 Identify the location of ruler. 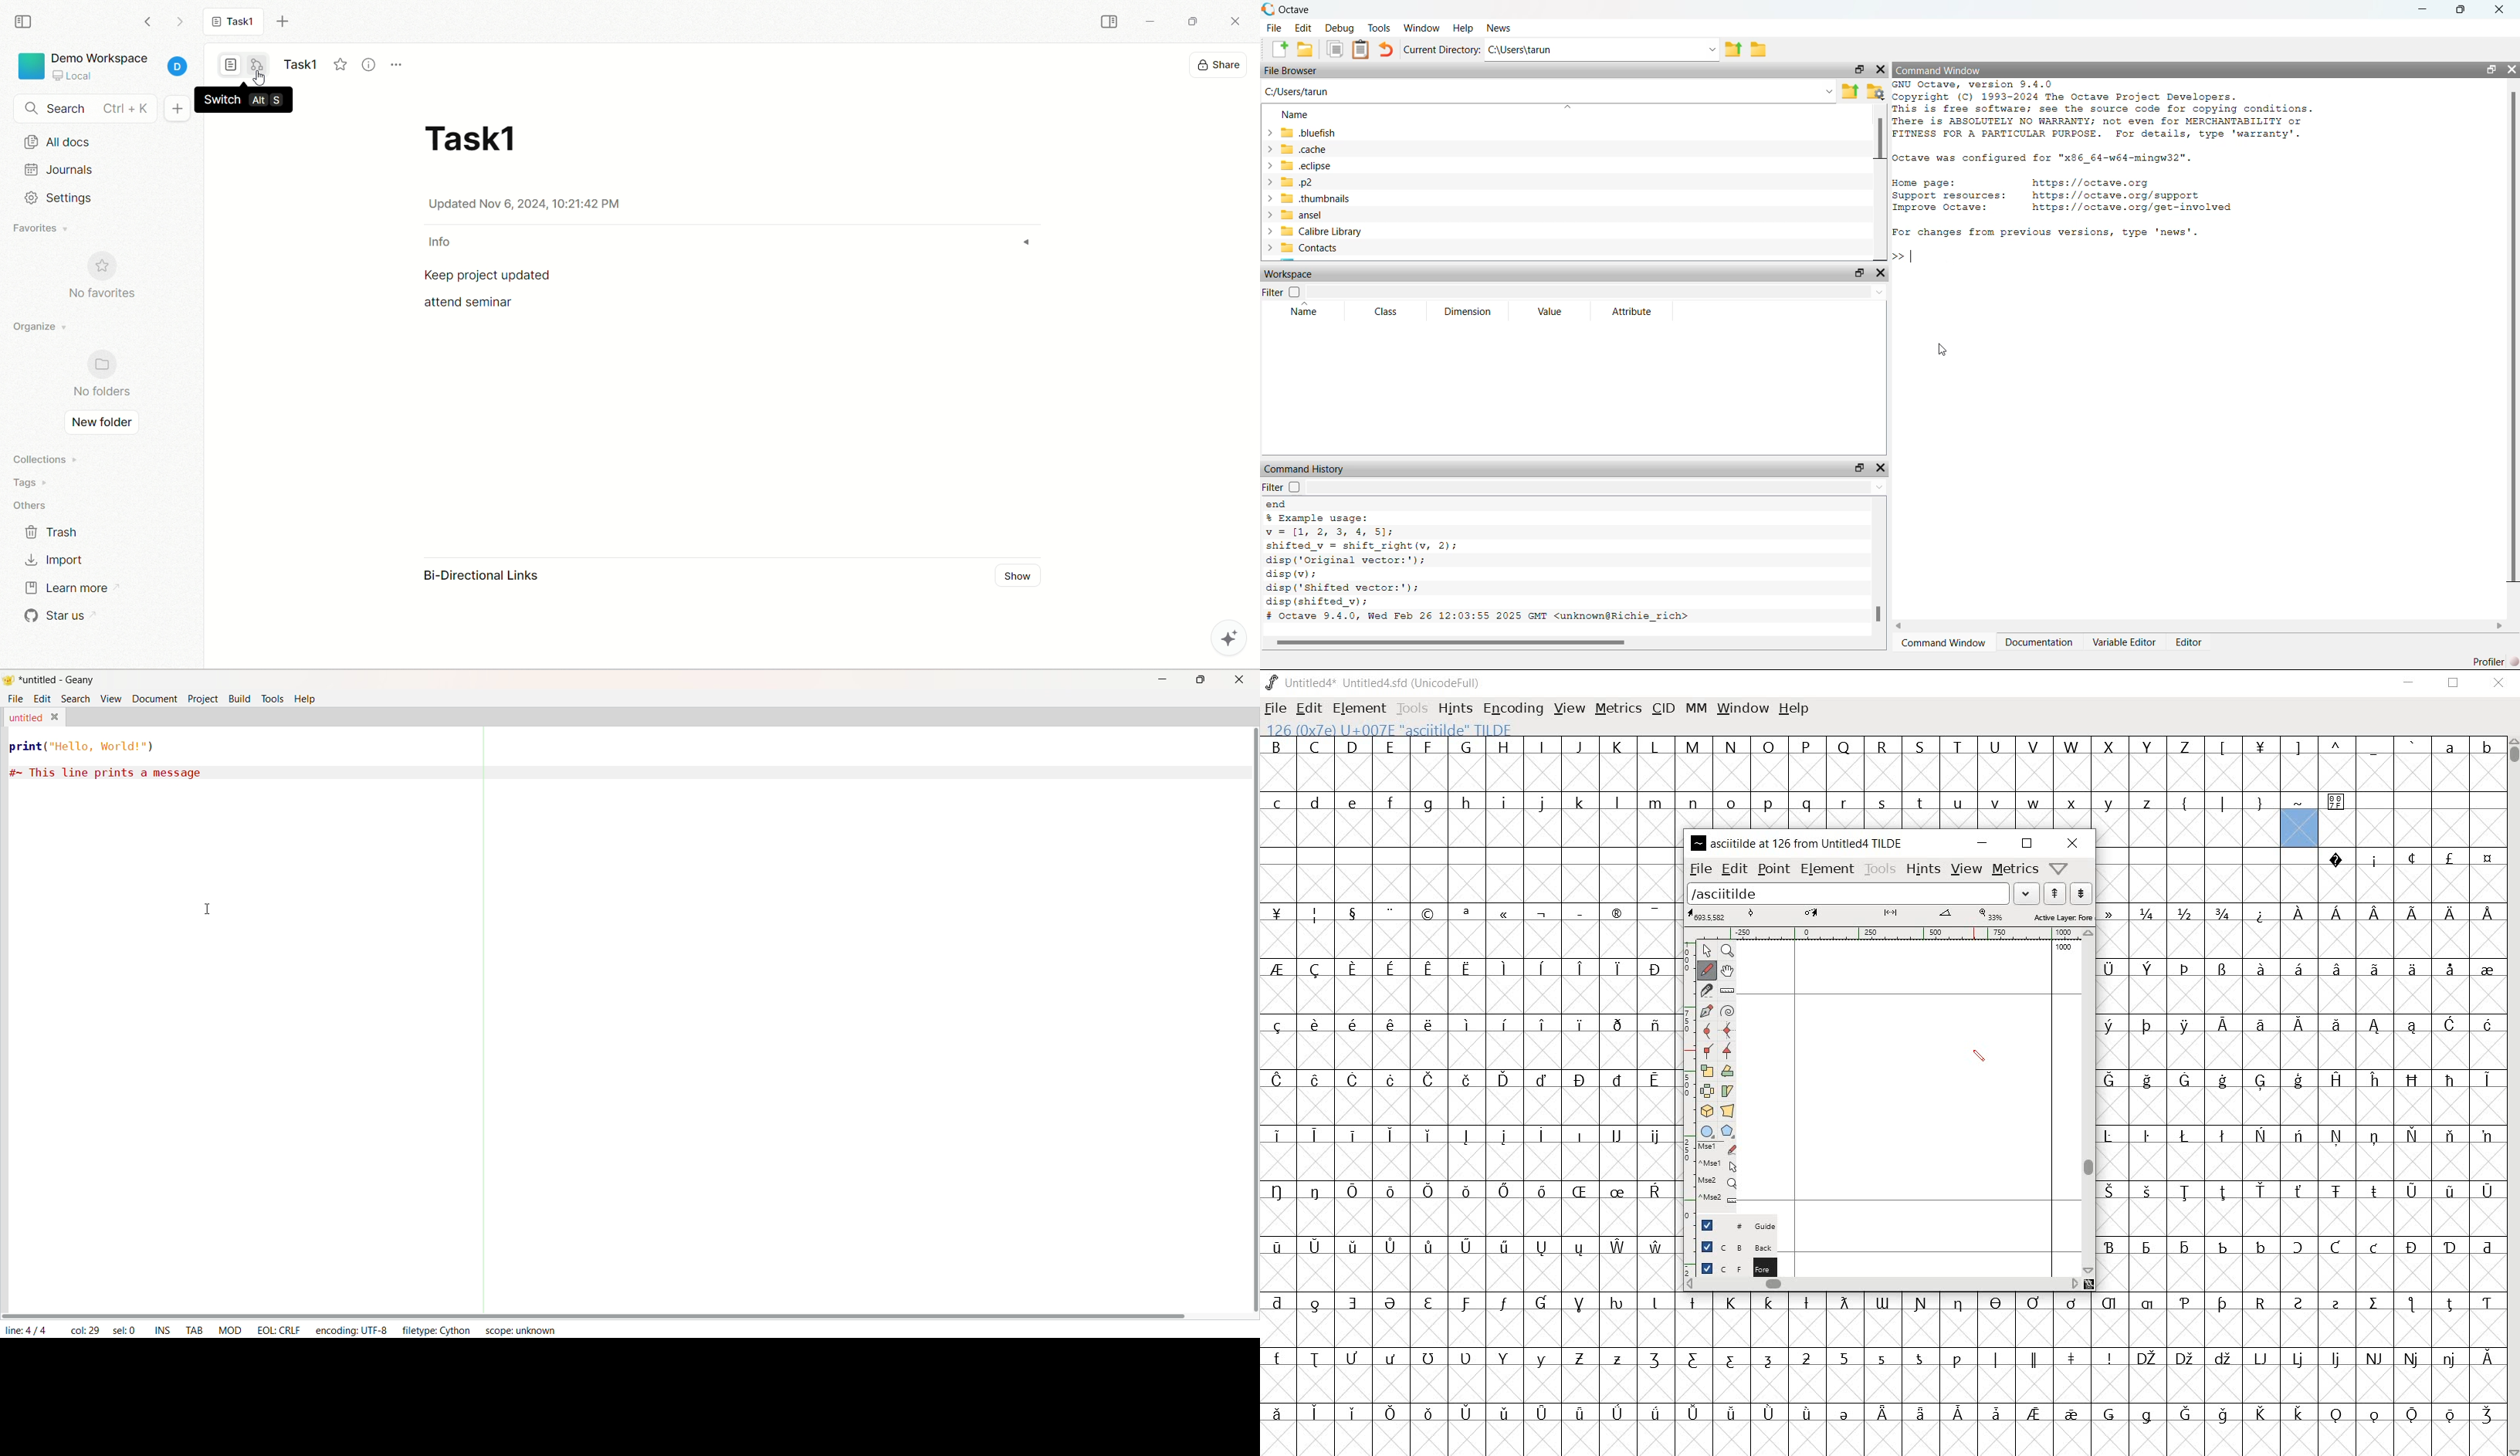
(1902, 933).